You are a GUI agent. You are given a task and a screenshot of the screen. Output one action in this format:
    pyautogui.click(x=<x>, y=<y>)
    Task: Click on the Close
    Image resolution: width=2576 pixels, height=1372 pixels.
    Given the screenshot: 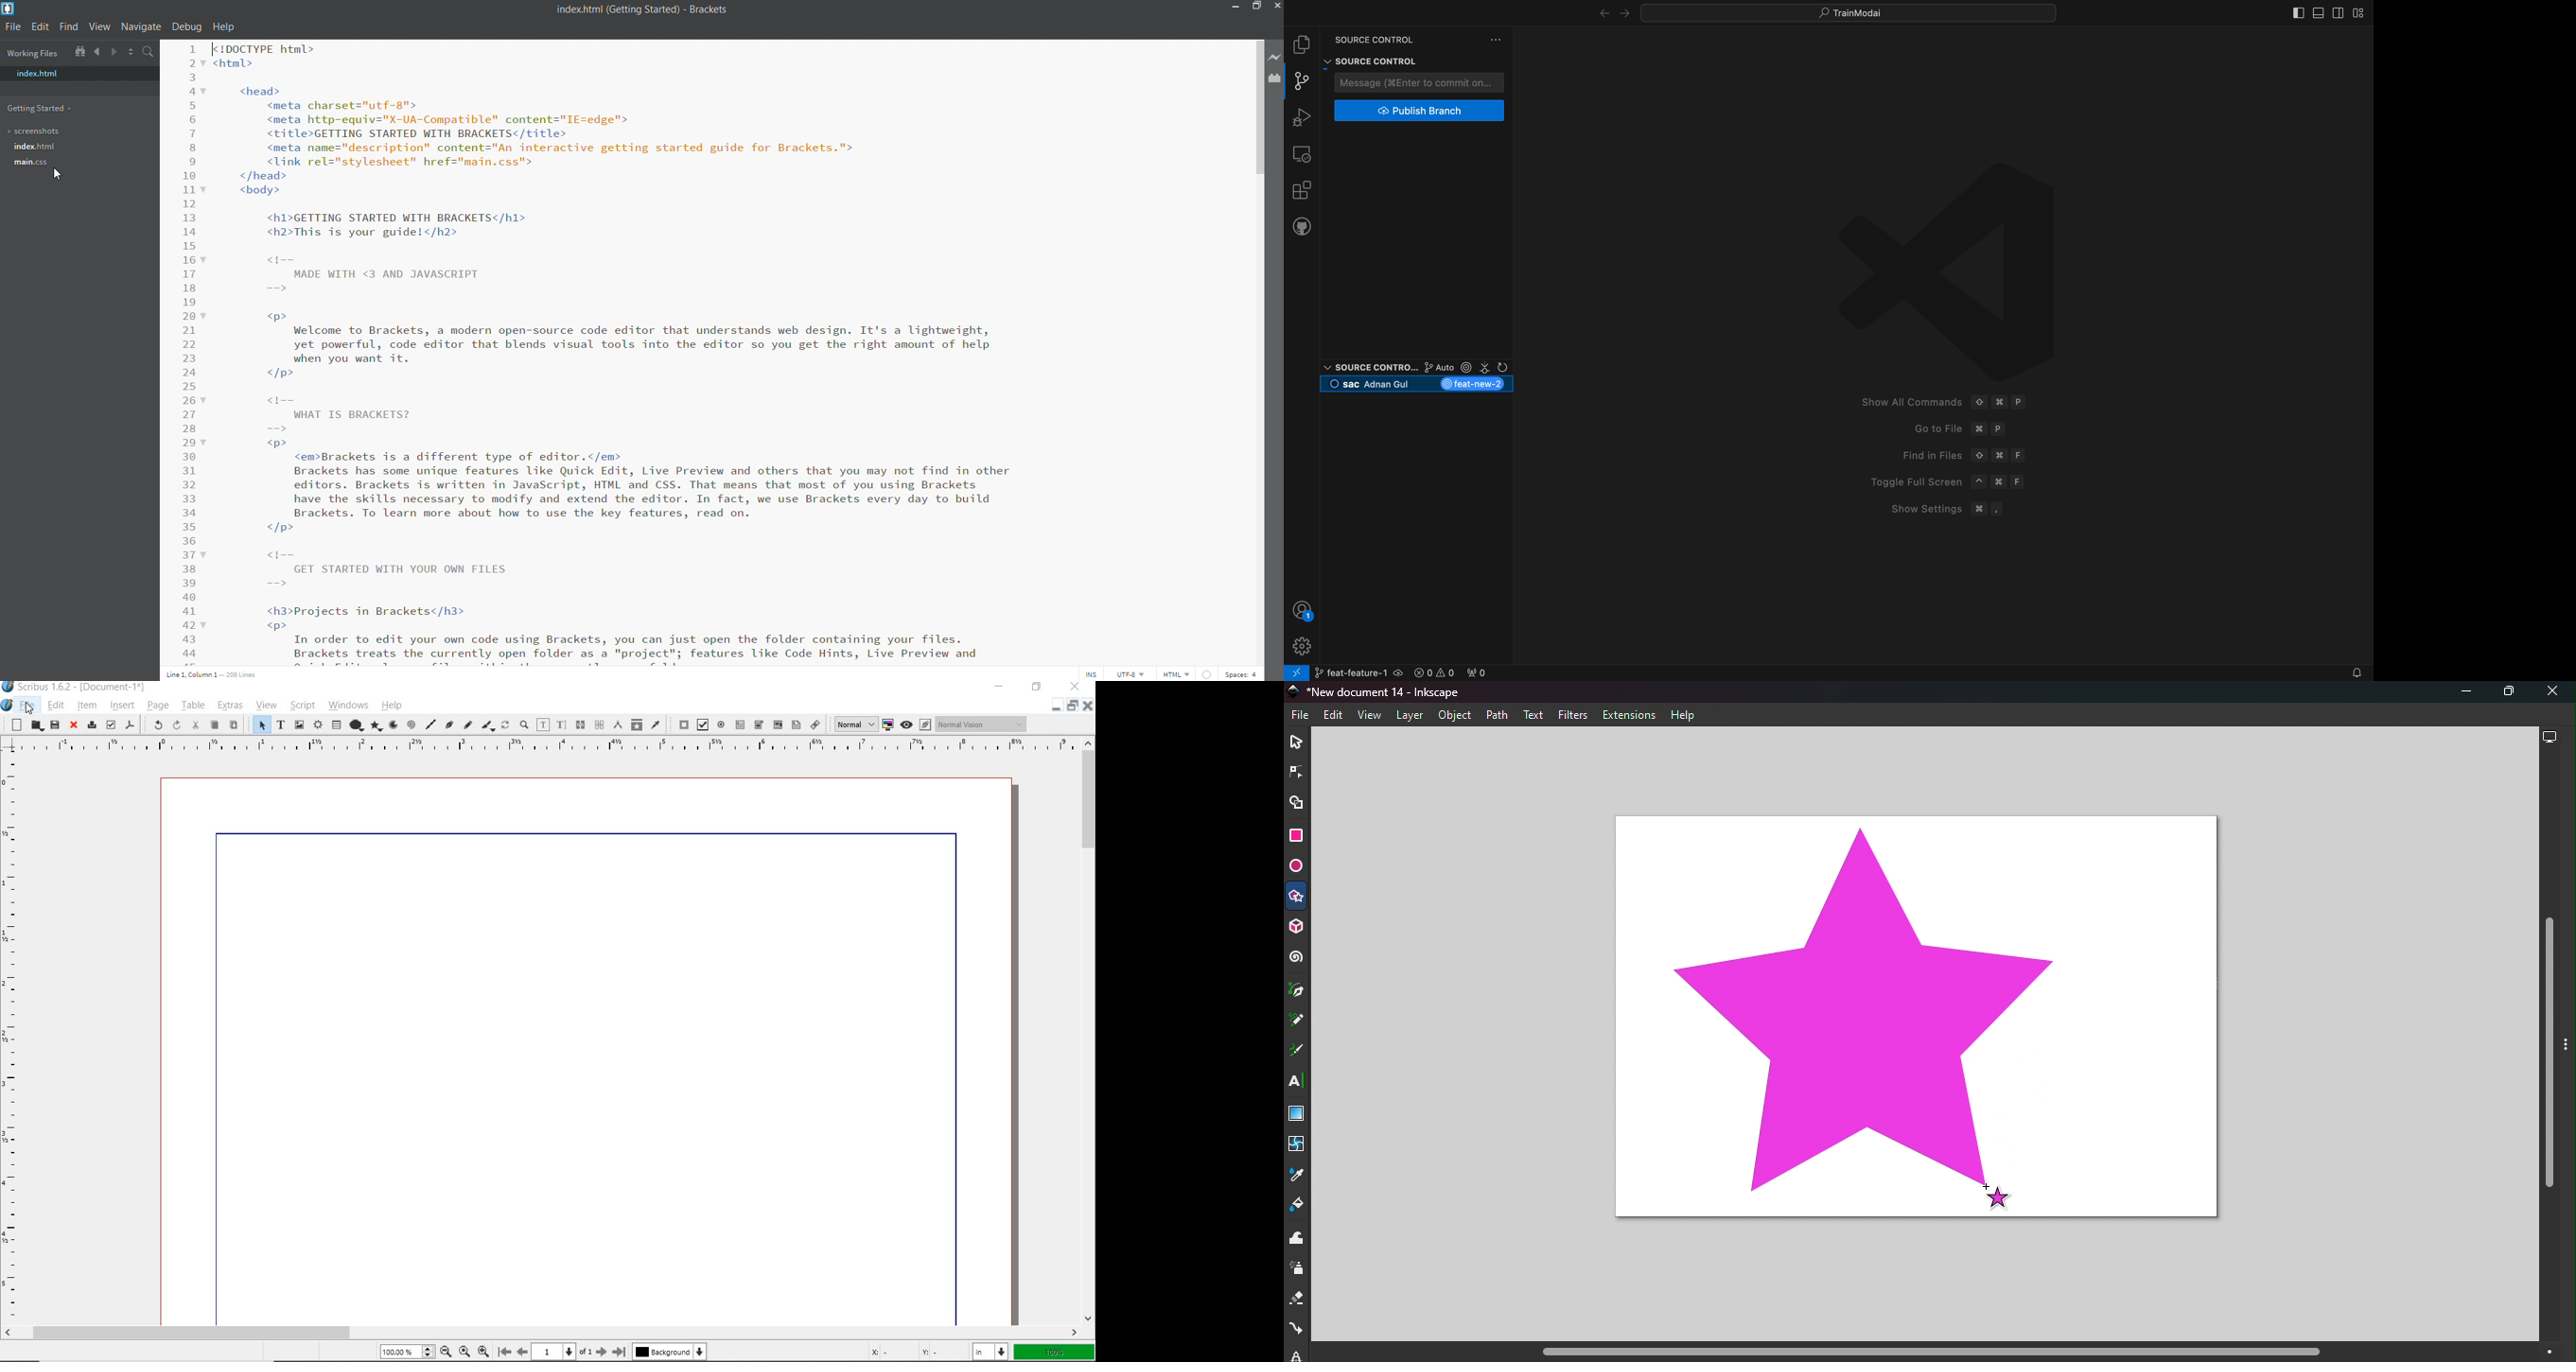 What is the action you would take?
    pyautogui.click(x=2553, y=692)
    